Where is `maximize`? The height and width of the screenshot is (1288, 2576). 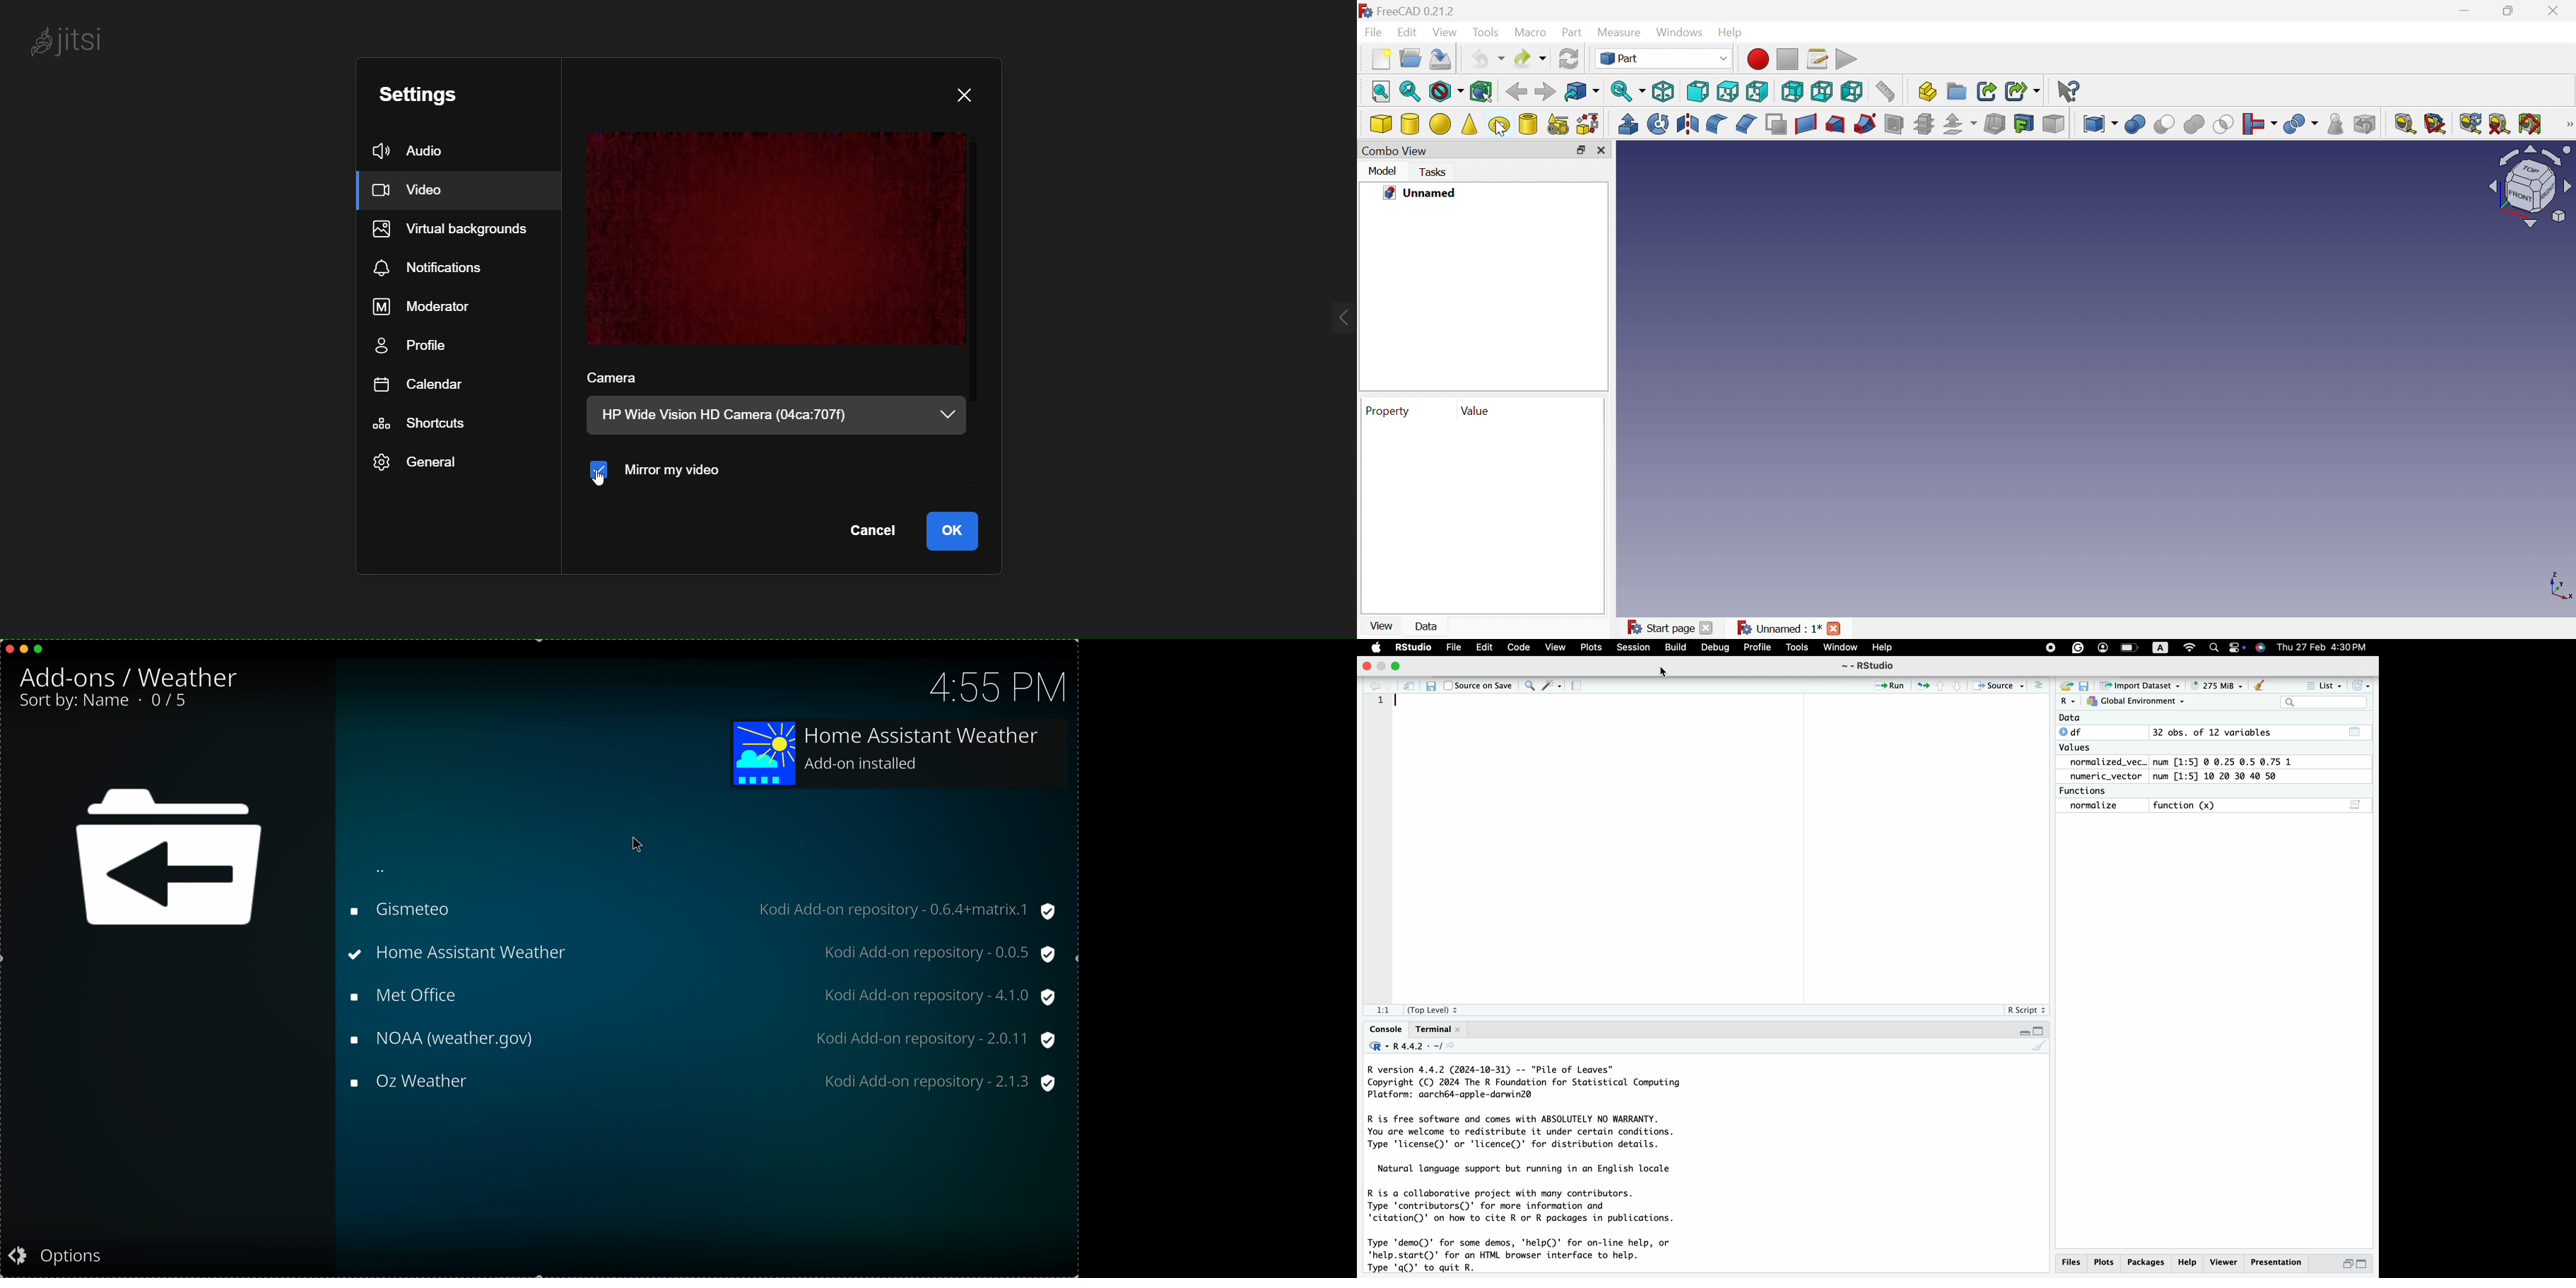
maximize is located at coordinates (1397, 668).